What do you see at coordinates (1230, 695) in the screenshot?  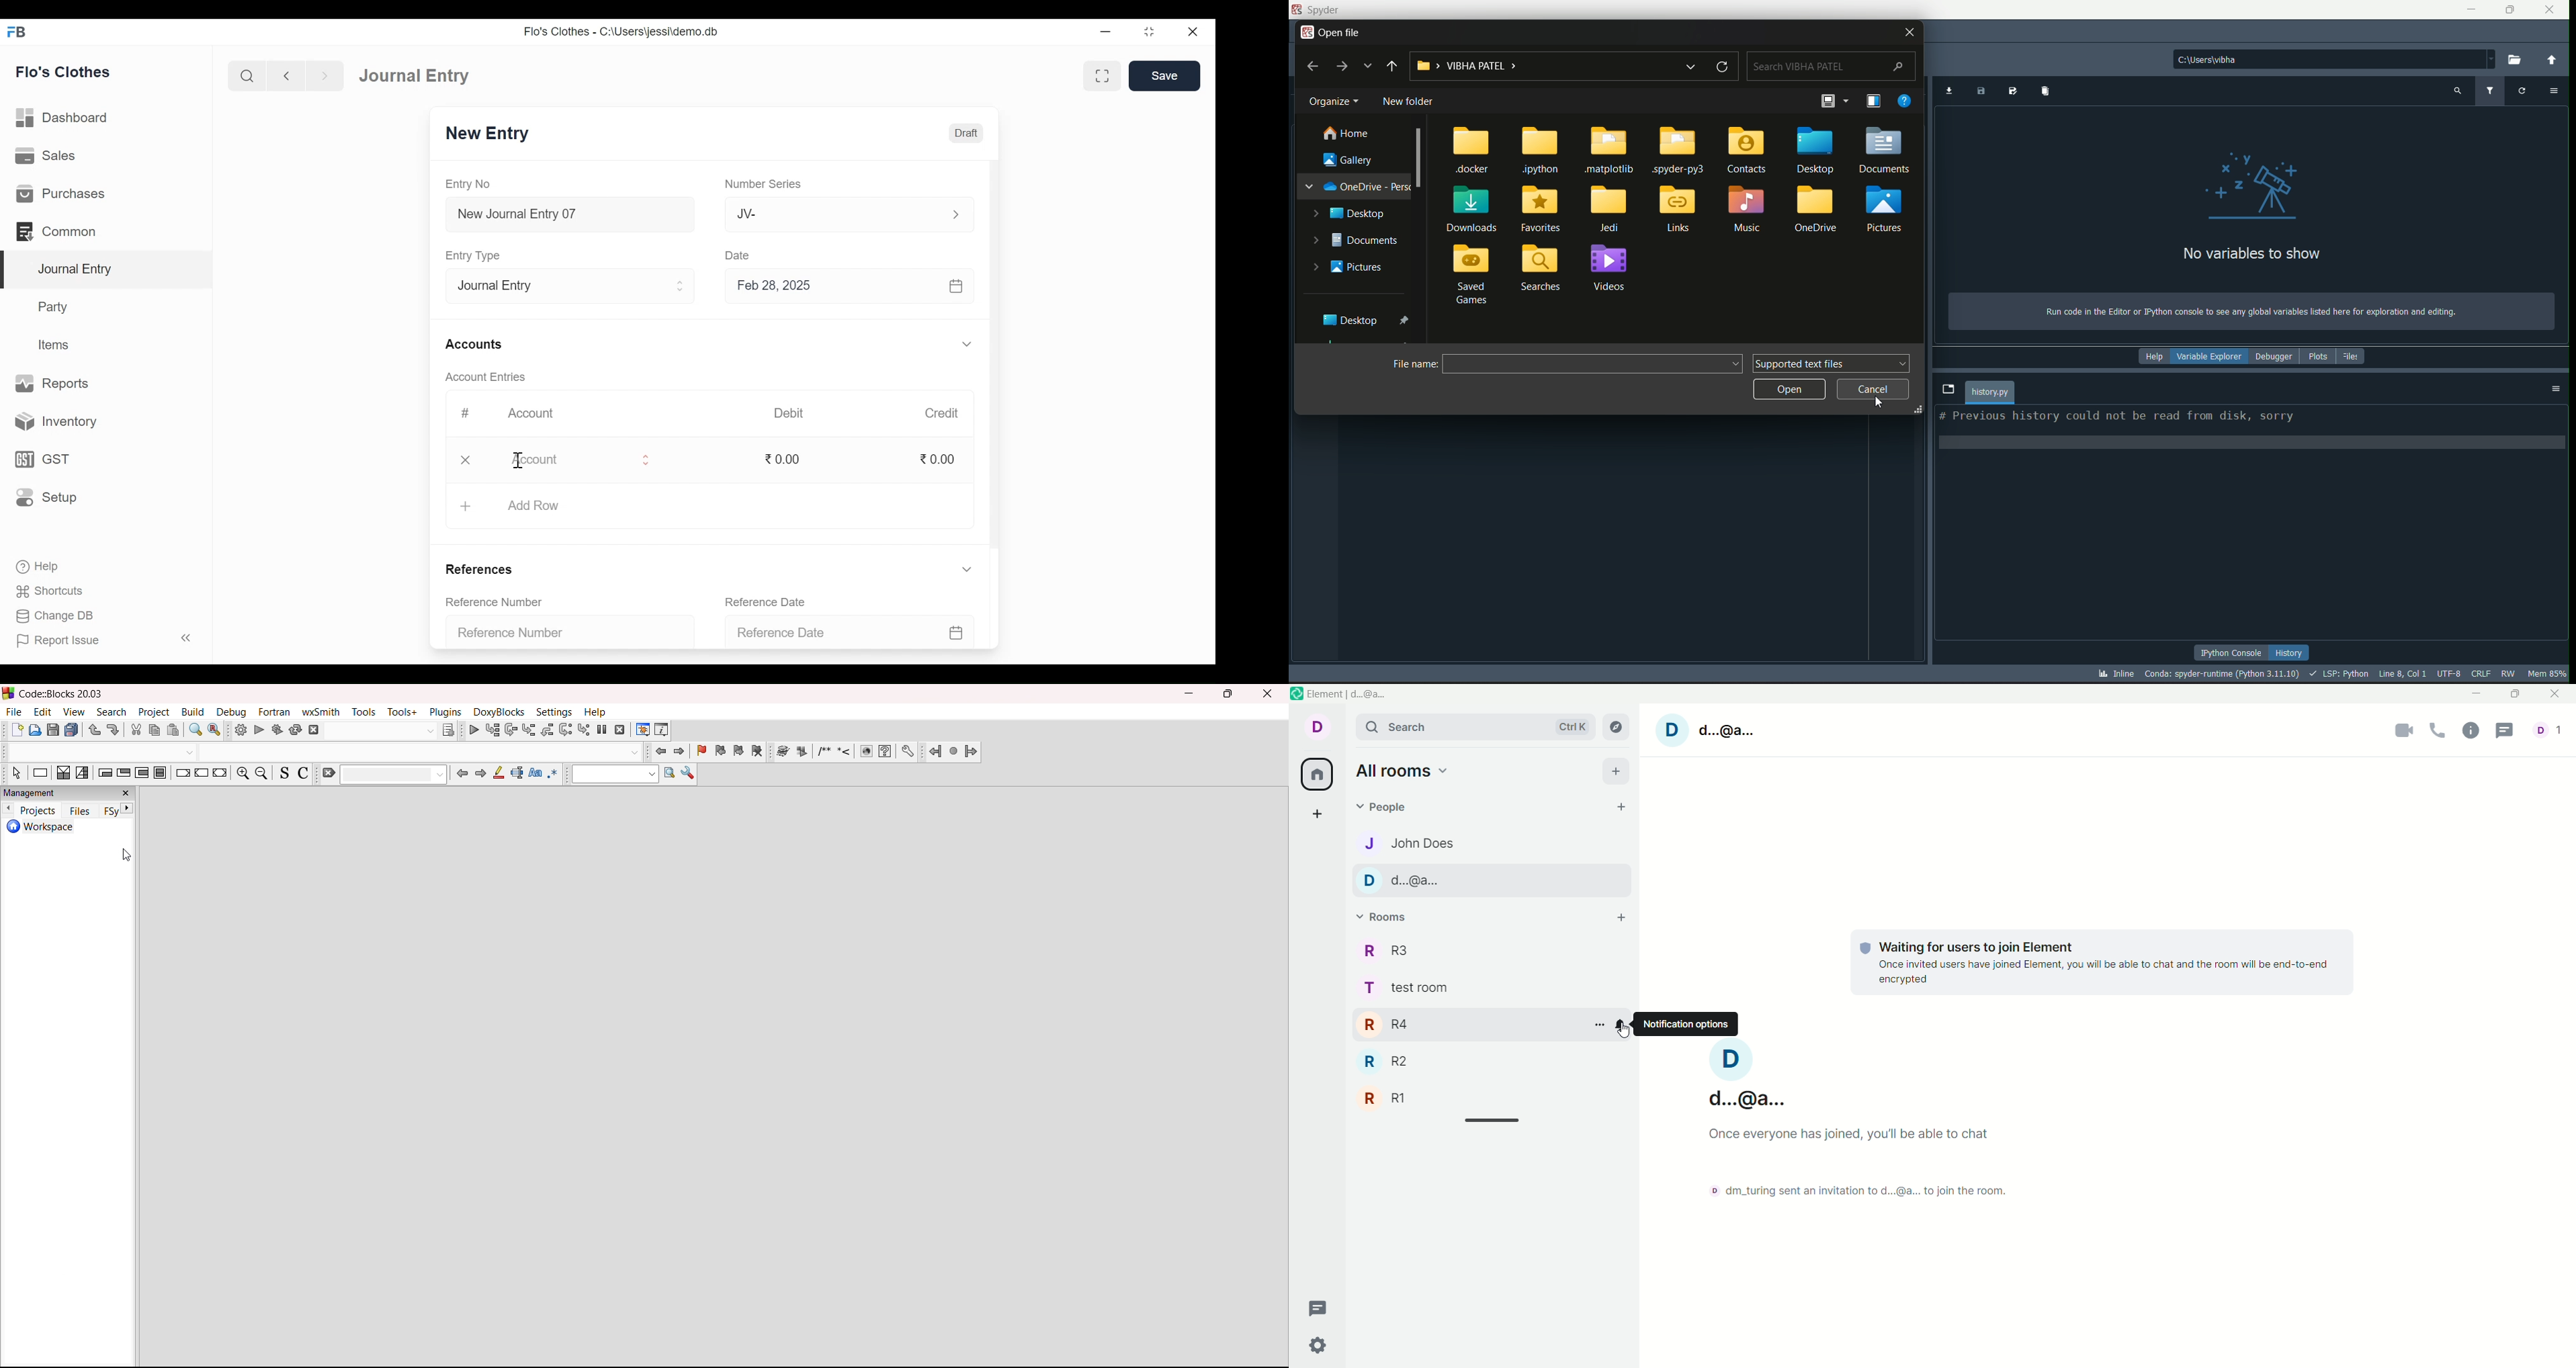 I see `maximize` at bounding box center [1230, 695].